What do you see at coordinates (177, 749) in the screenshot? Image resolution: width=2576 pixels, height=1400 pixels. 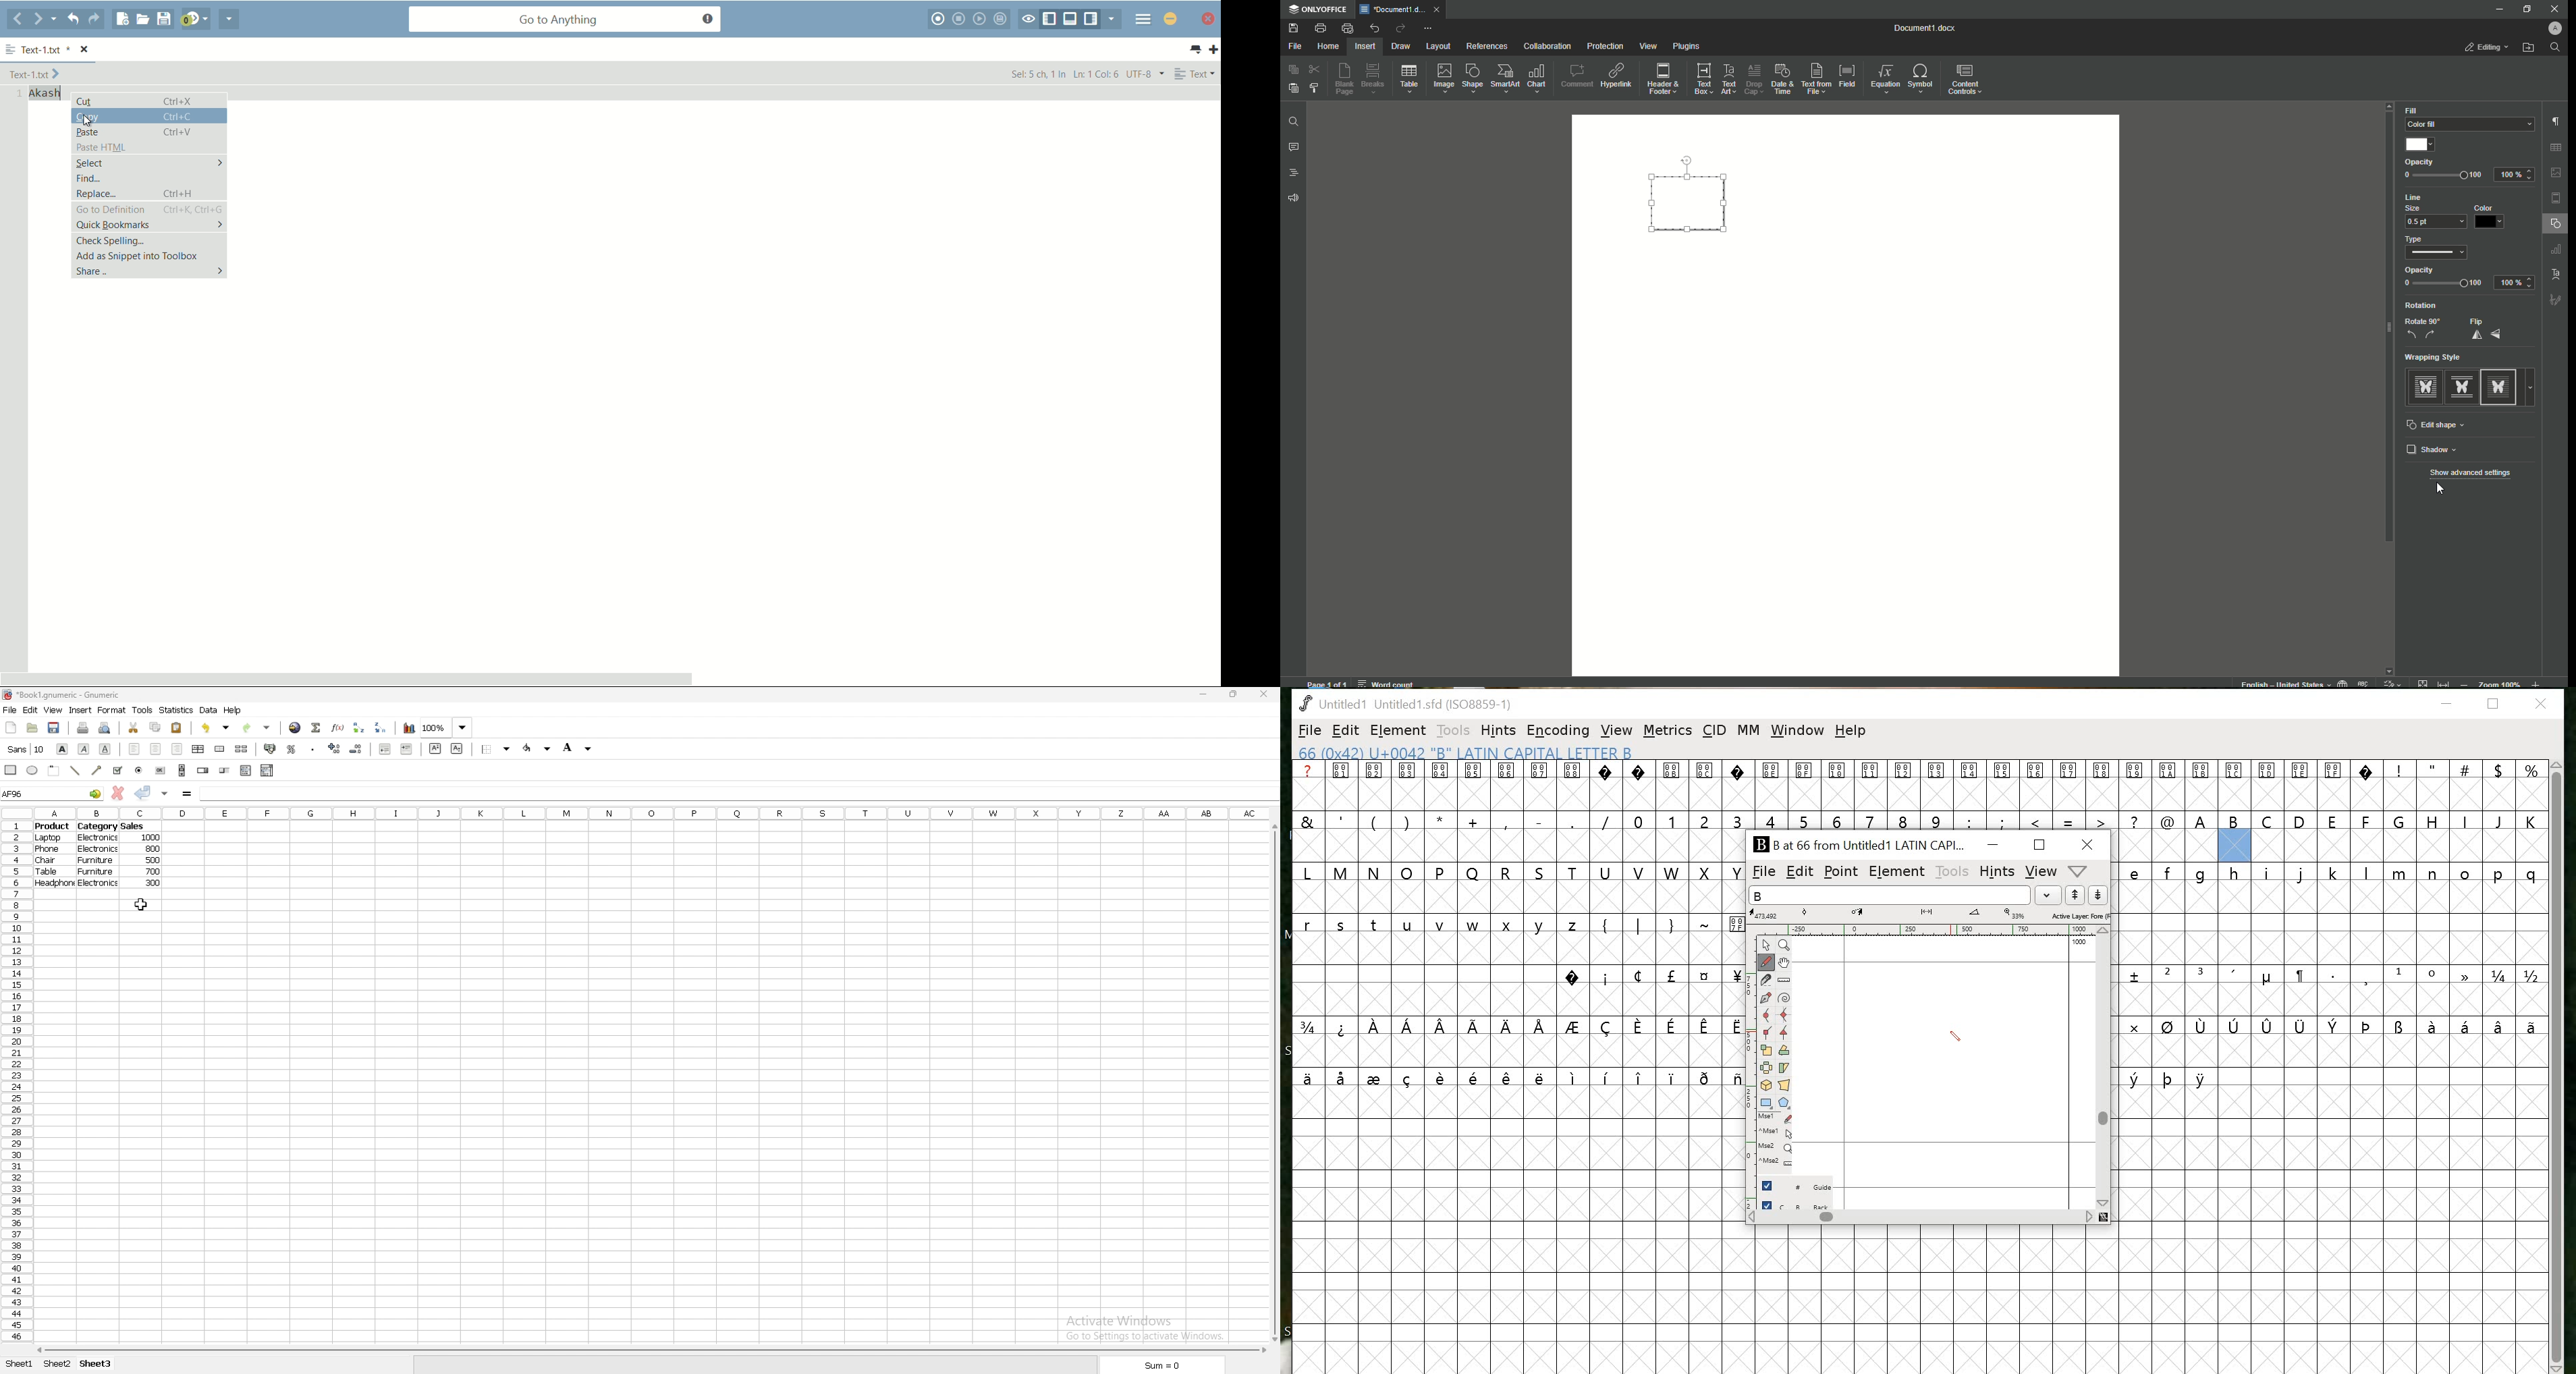 I see `right align` at bounding box center [177, 749].